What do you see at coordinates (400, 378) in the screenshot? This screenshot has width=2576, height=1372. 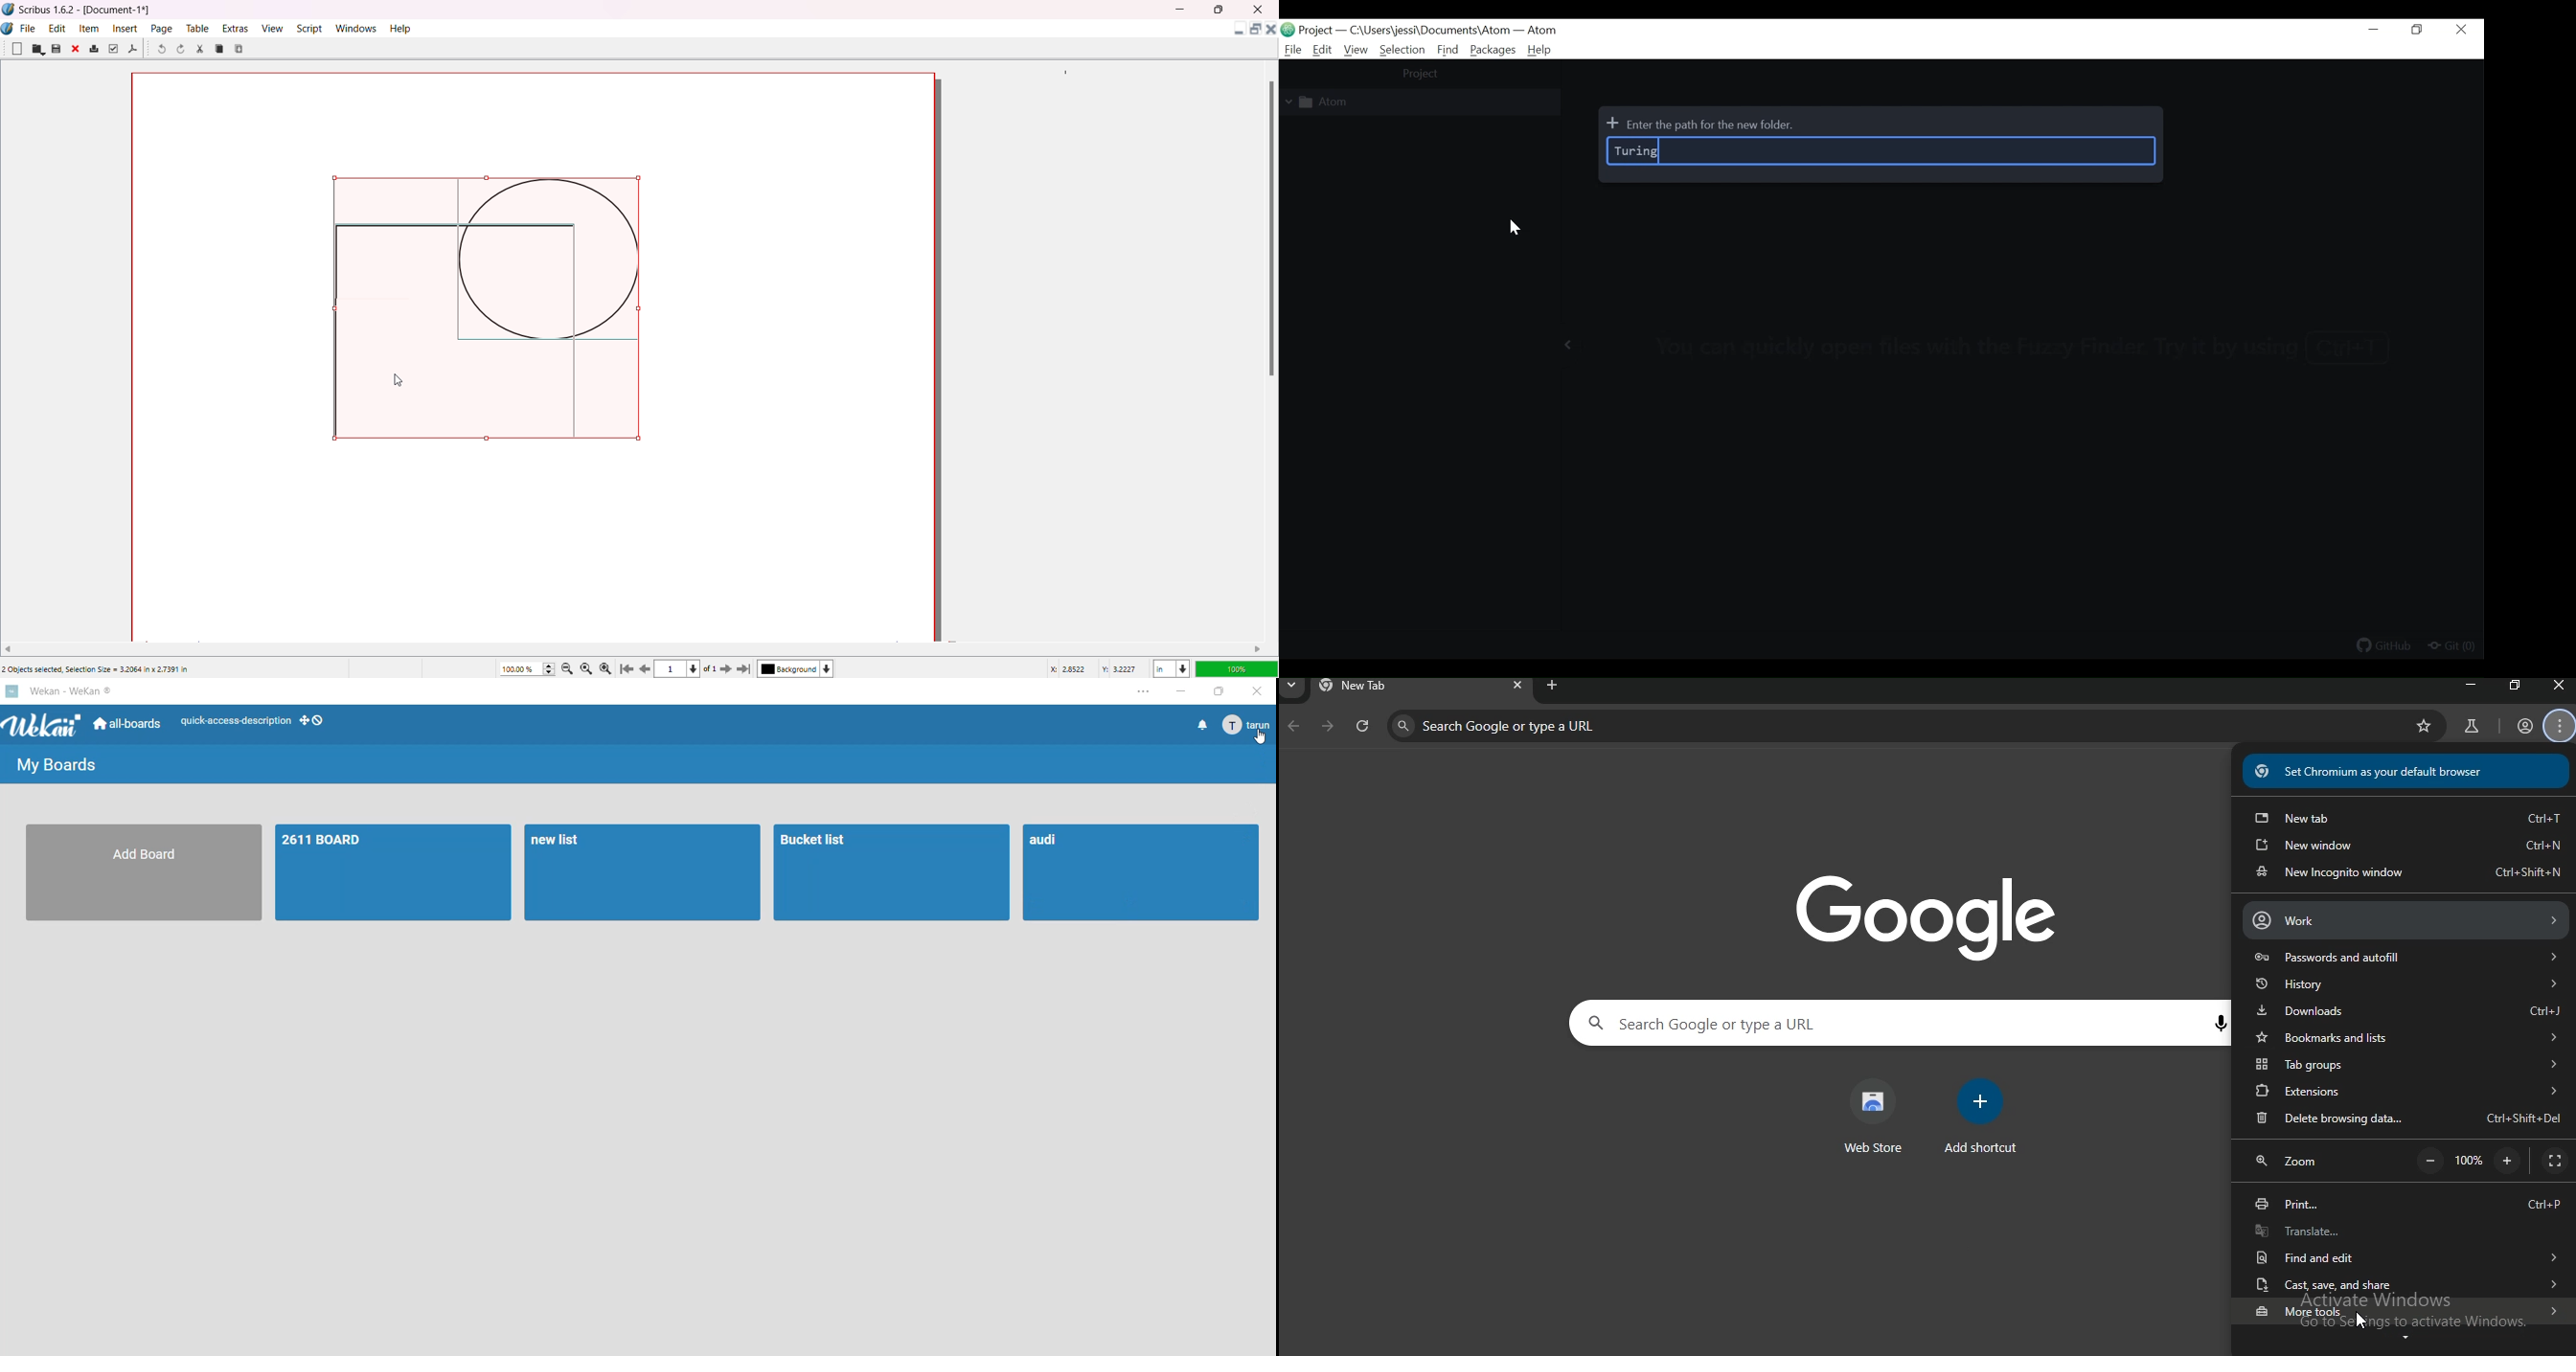 I see `Cursor` at bounding box center [400, 378].